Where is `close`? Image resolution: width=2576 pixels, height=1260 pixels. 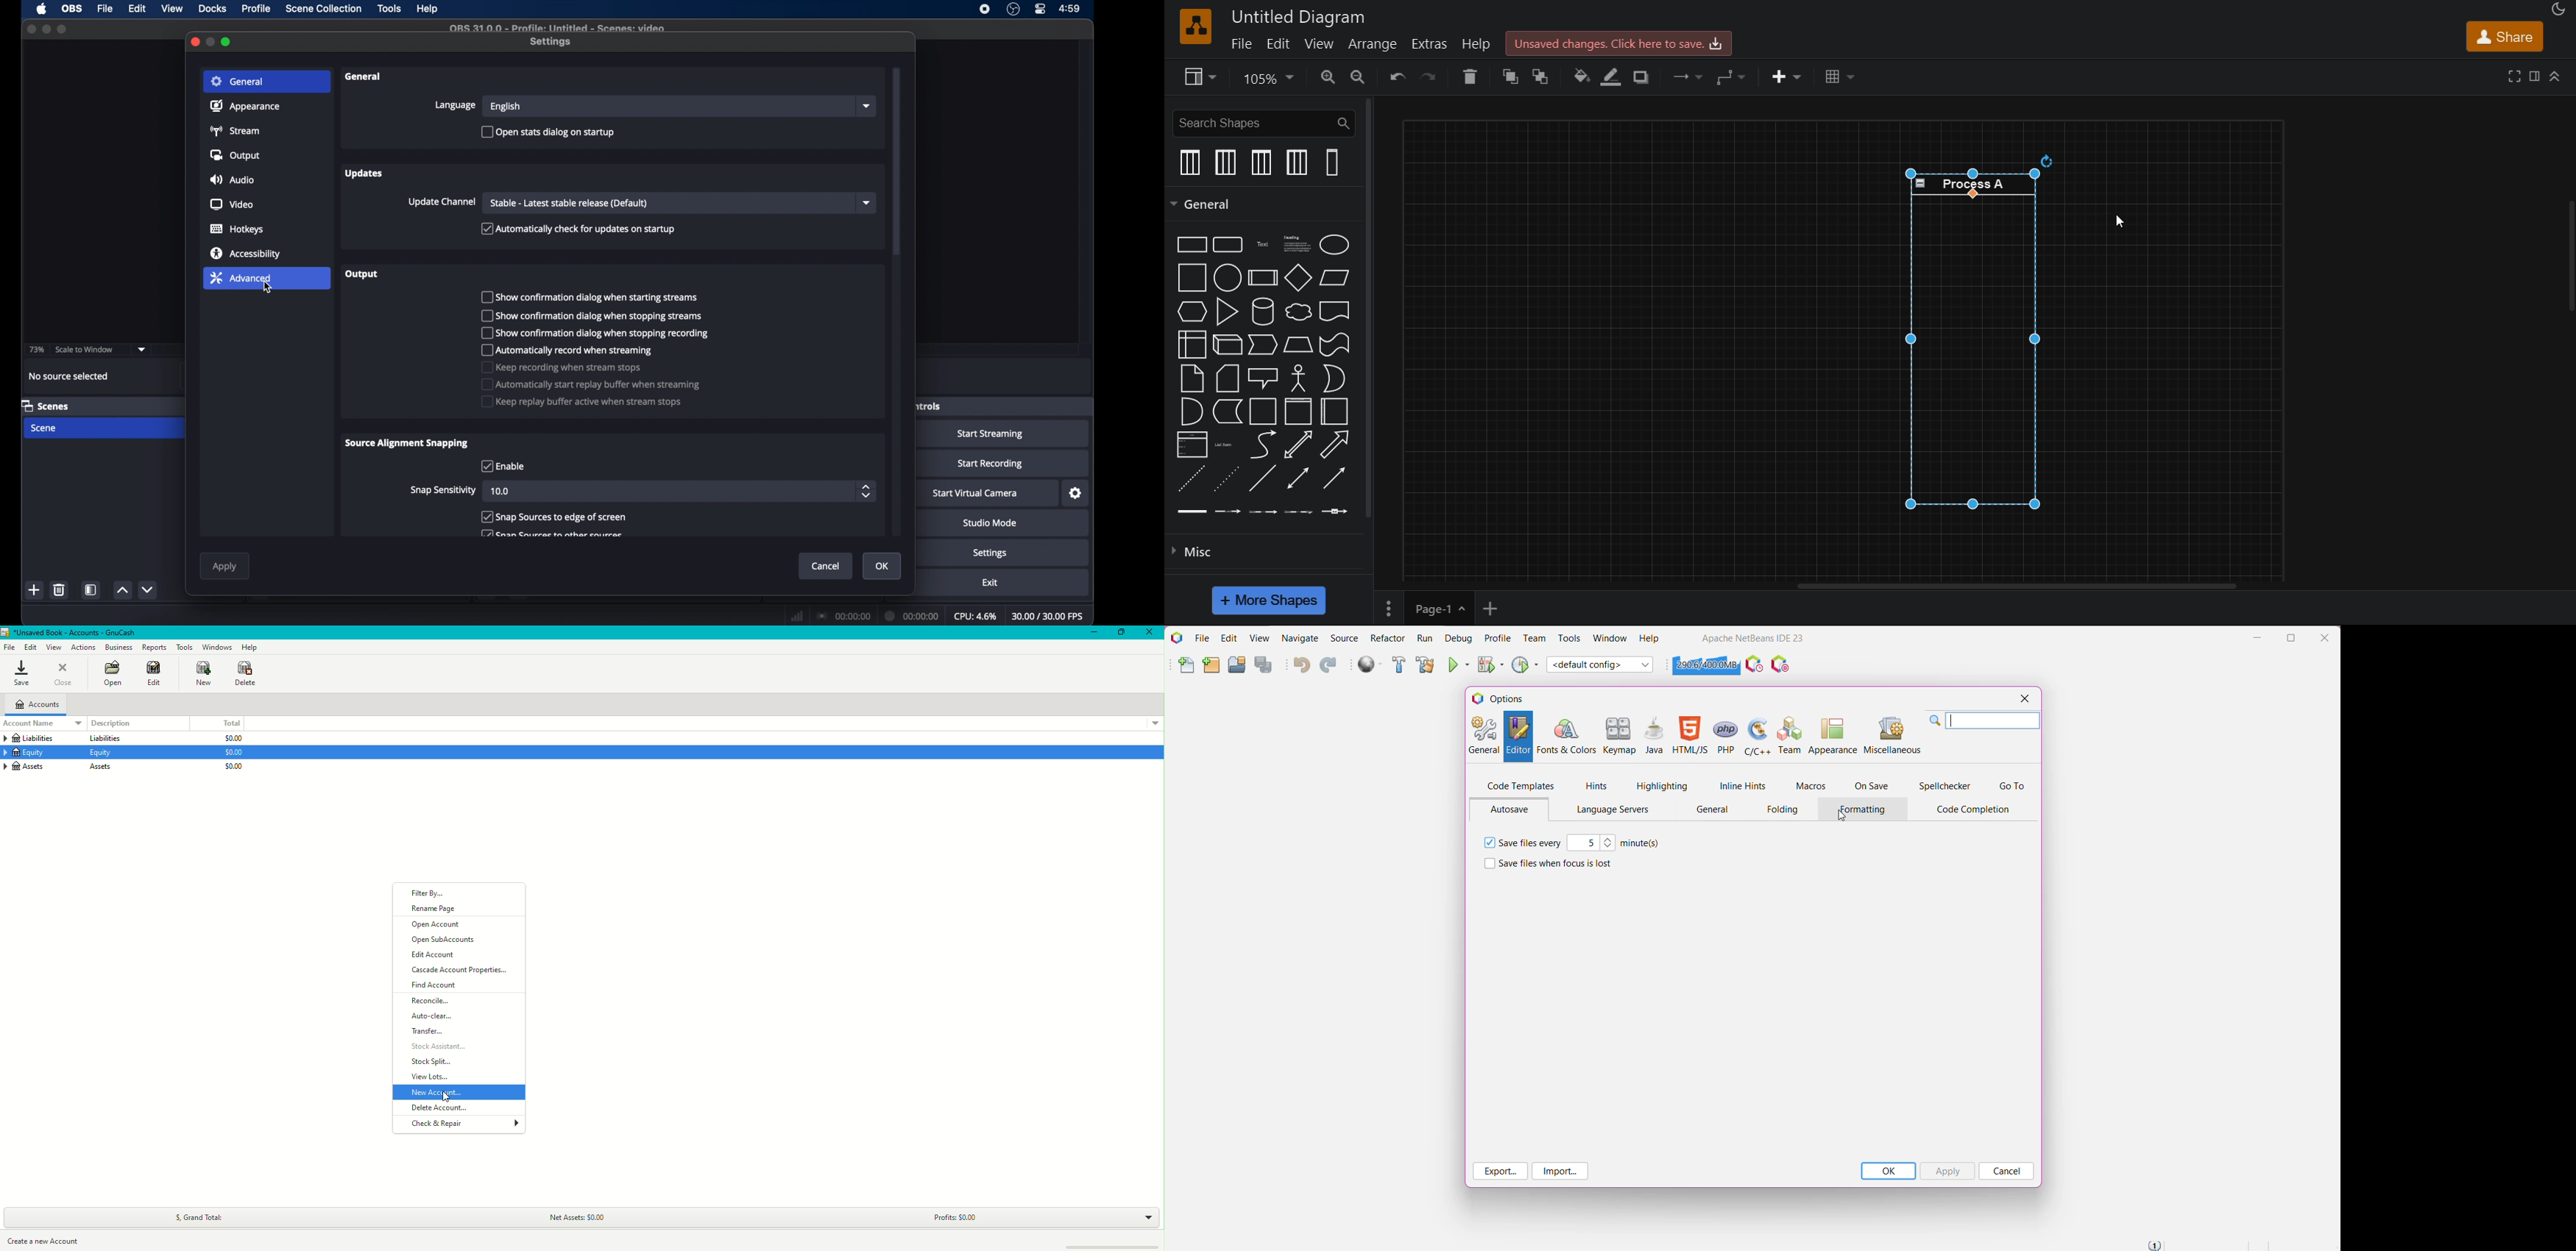 close is located at coordinates (195, 42).